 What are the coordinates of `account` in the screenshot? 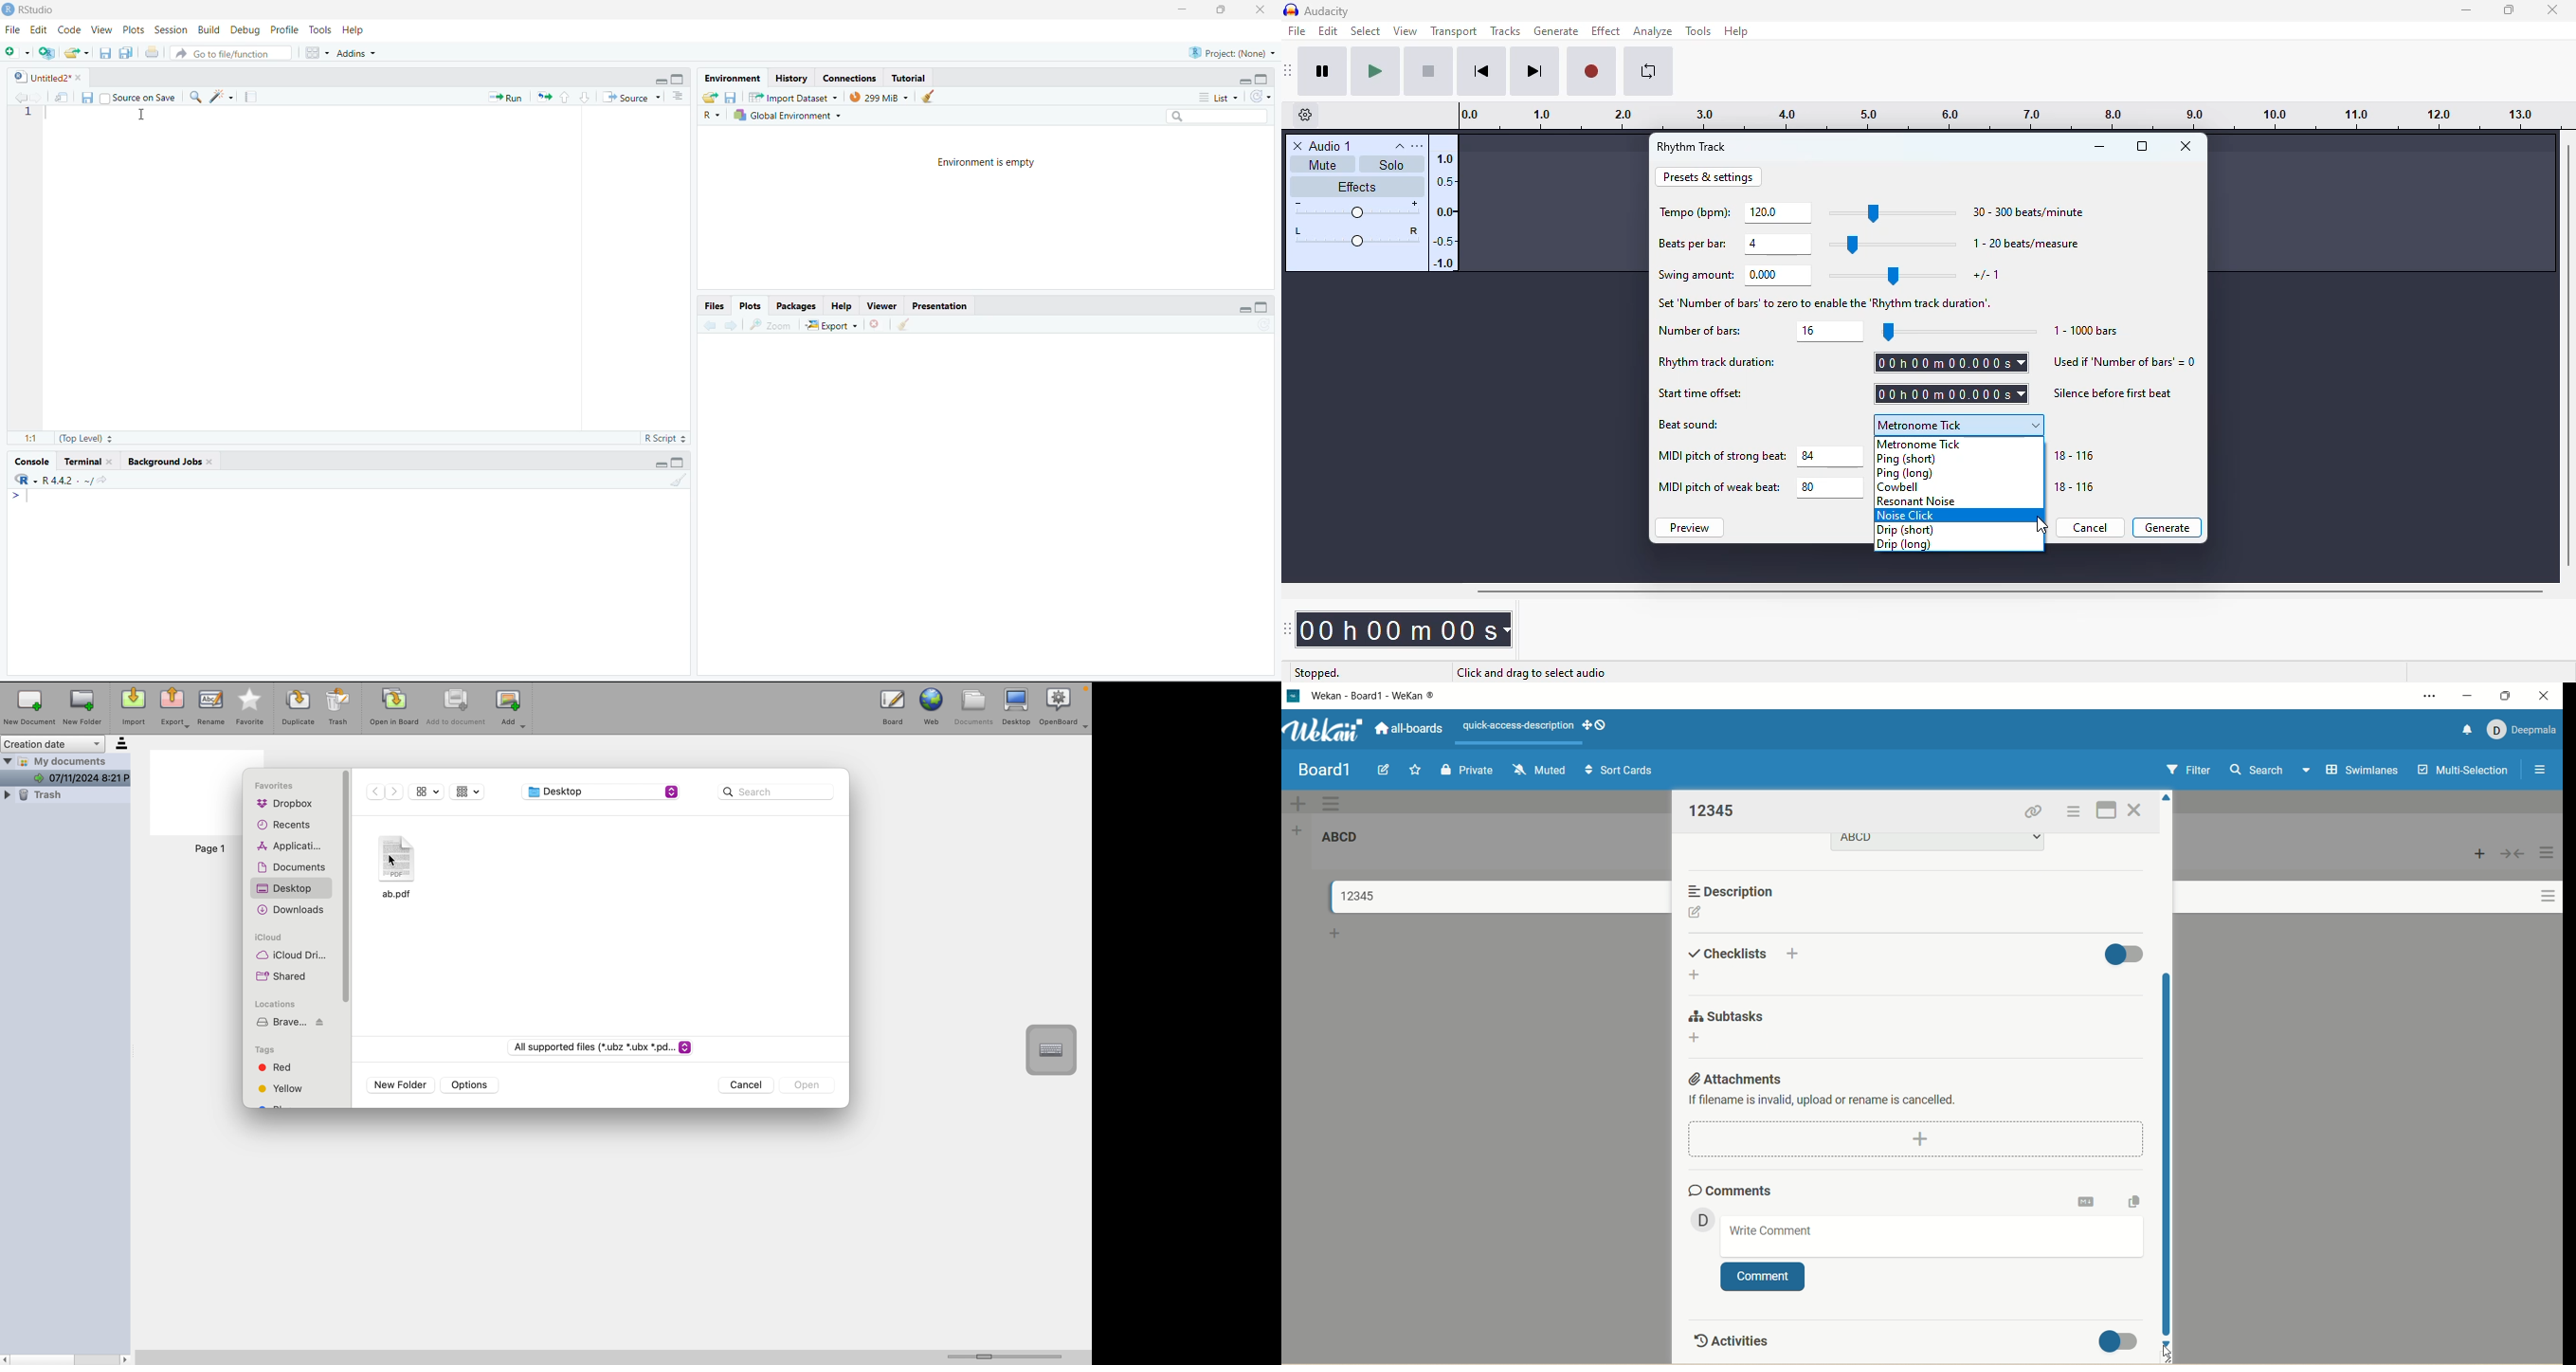 It's located at (2522, 727).